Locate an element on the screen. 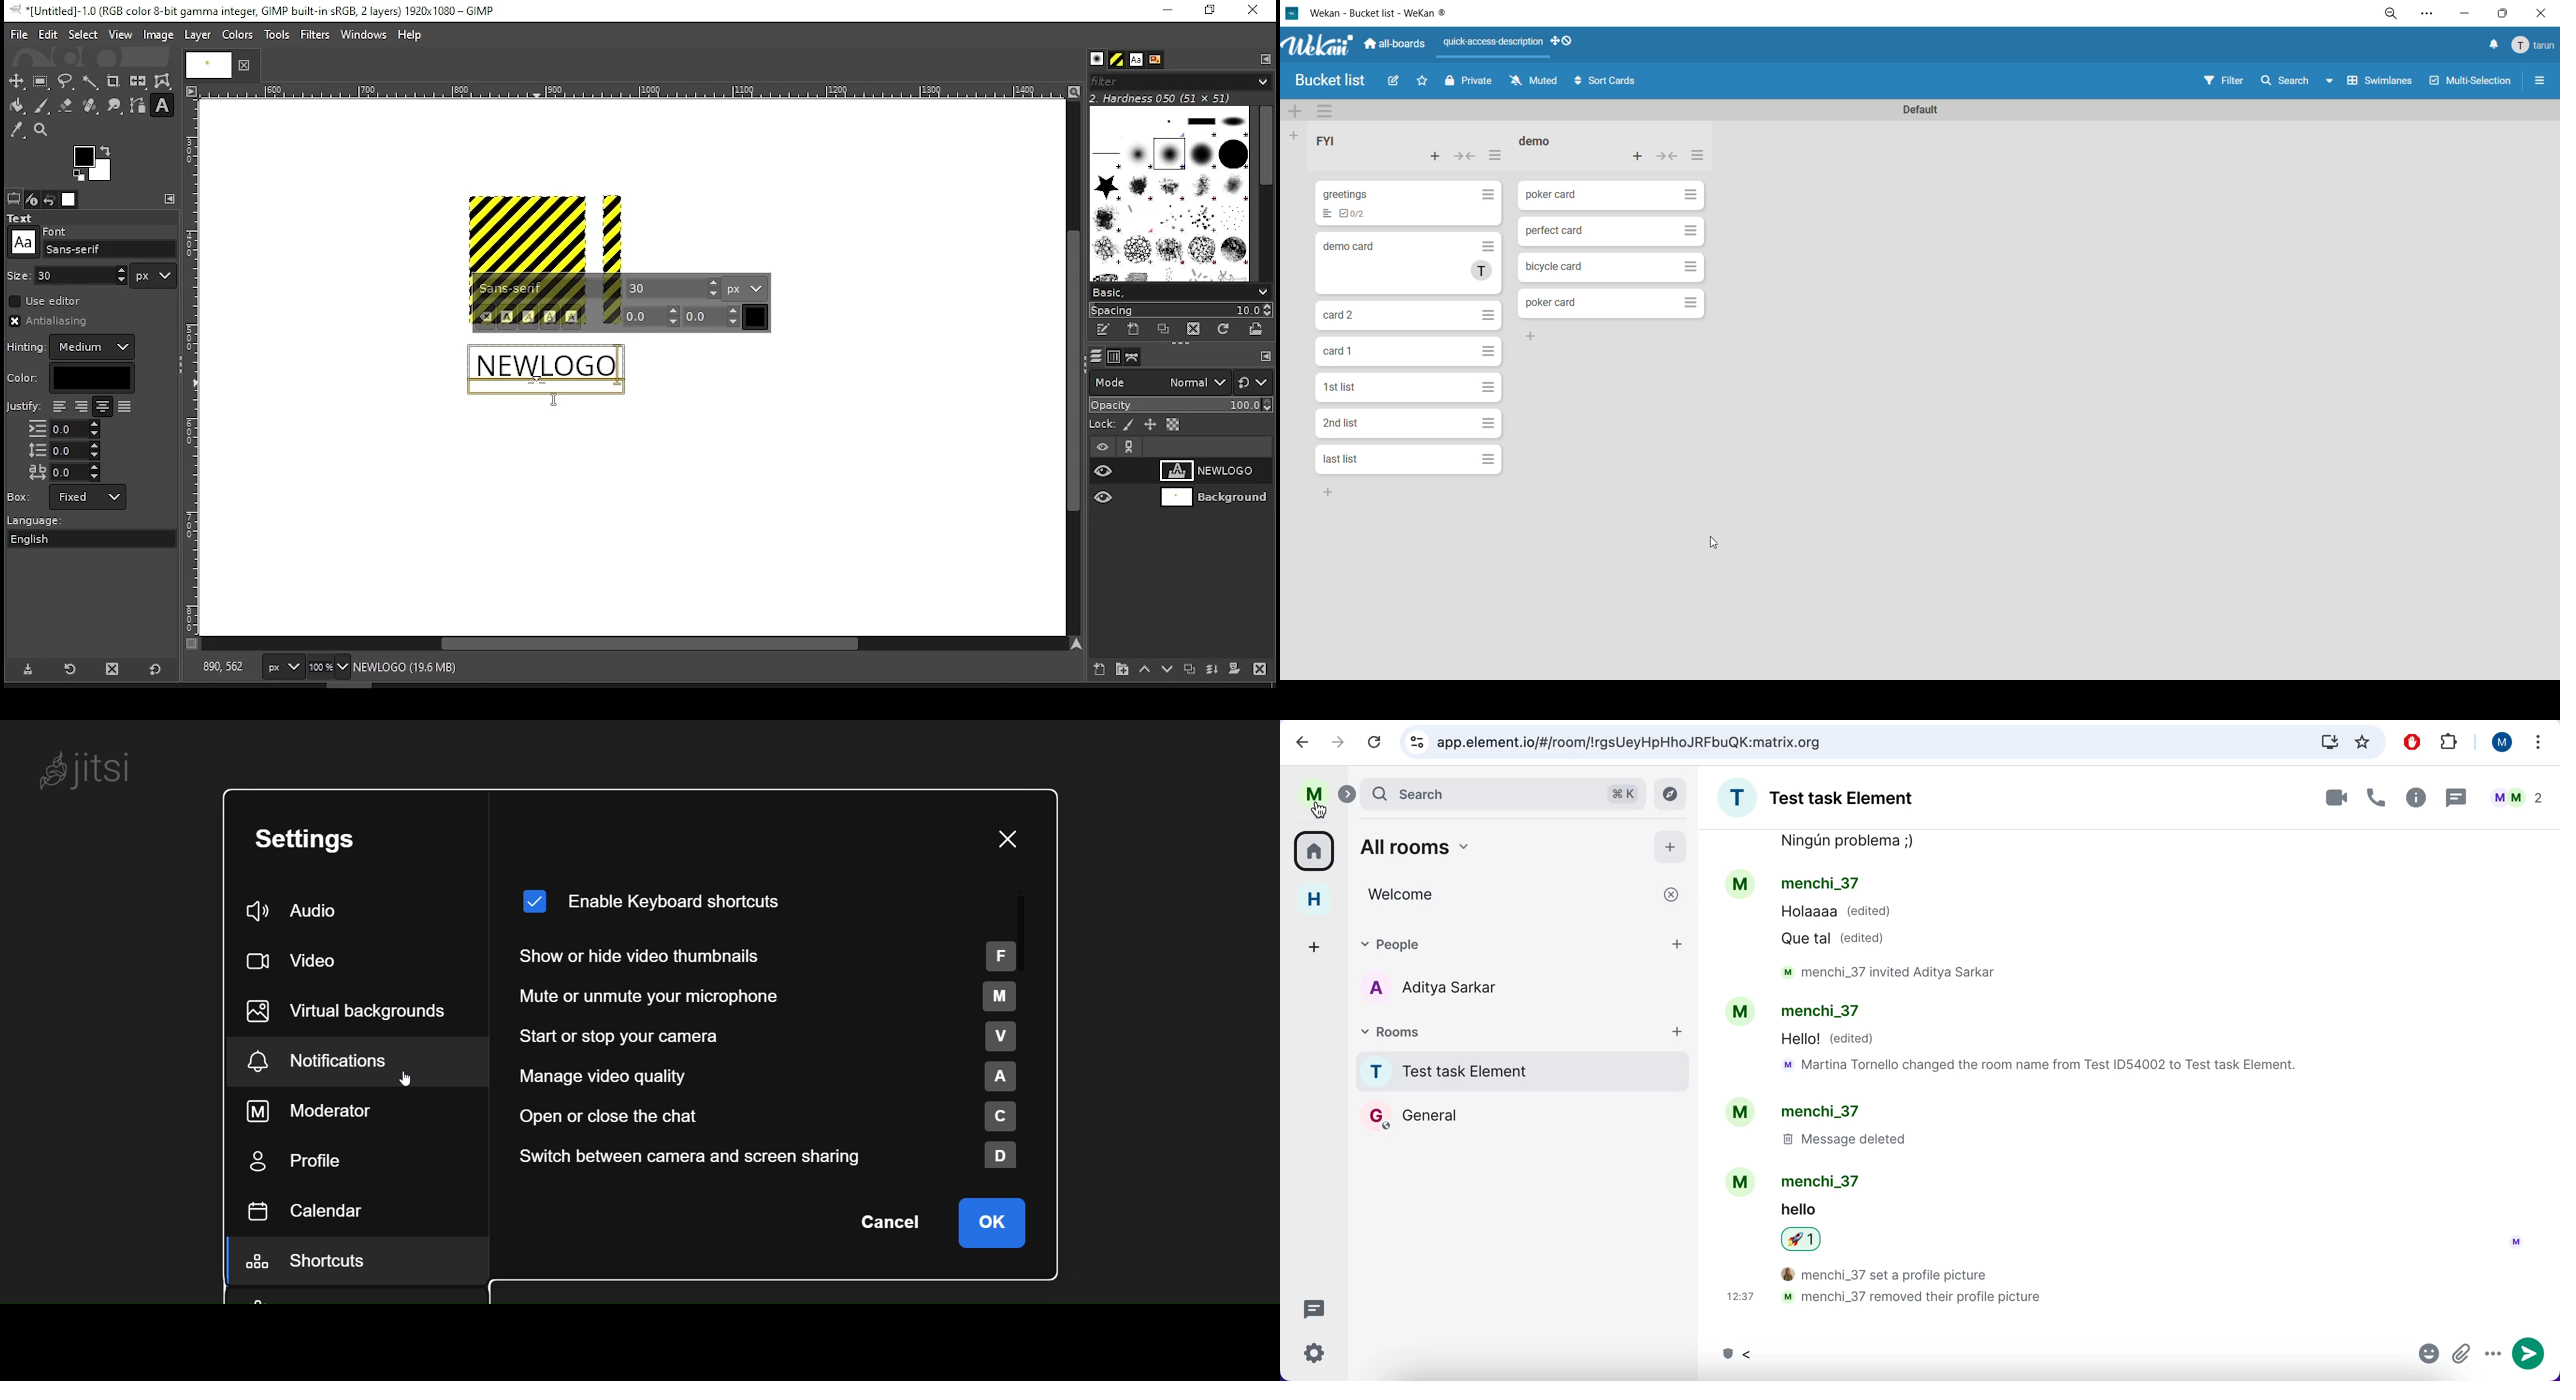  Hamburger is located at coordinates (1487, 386).